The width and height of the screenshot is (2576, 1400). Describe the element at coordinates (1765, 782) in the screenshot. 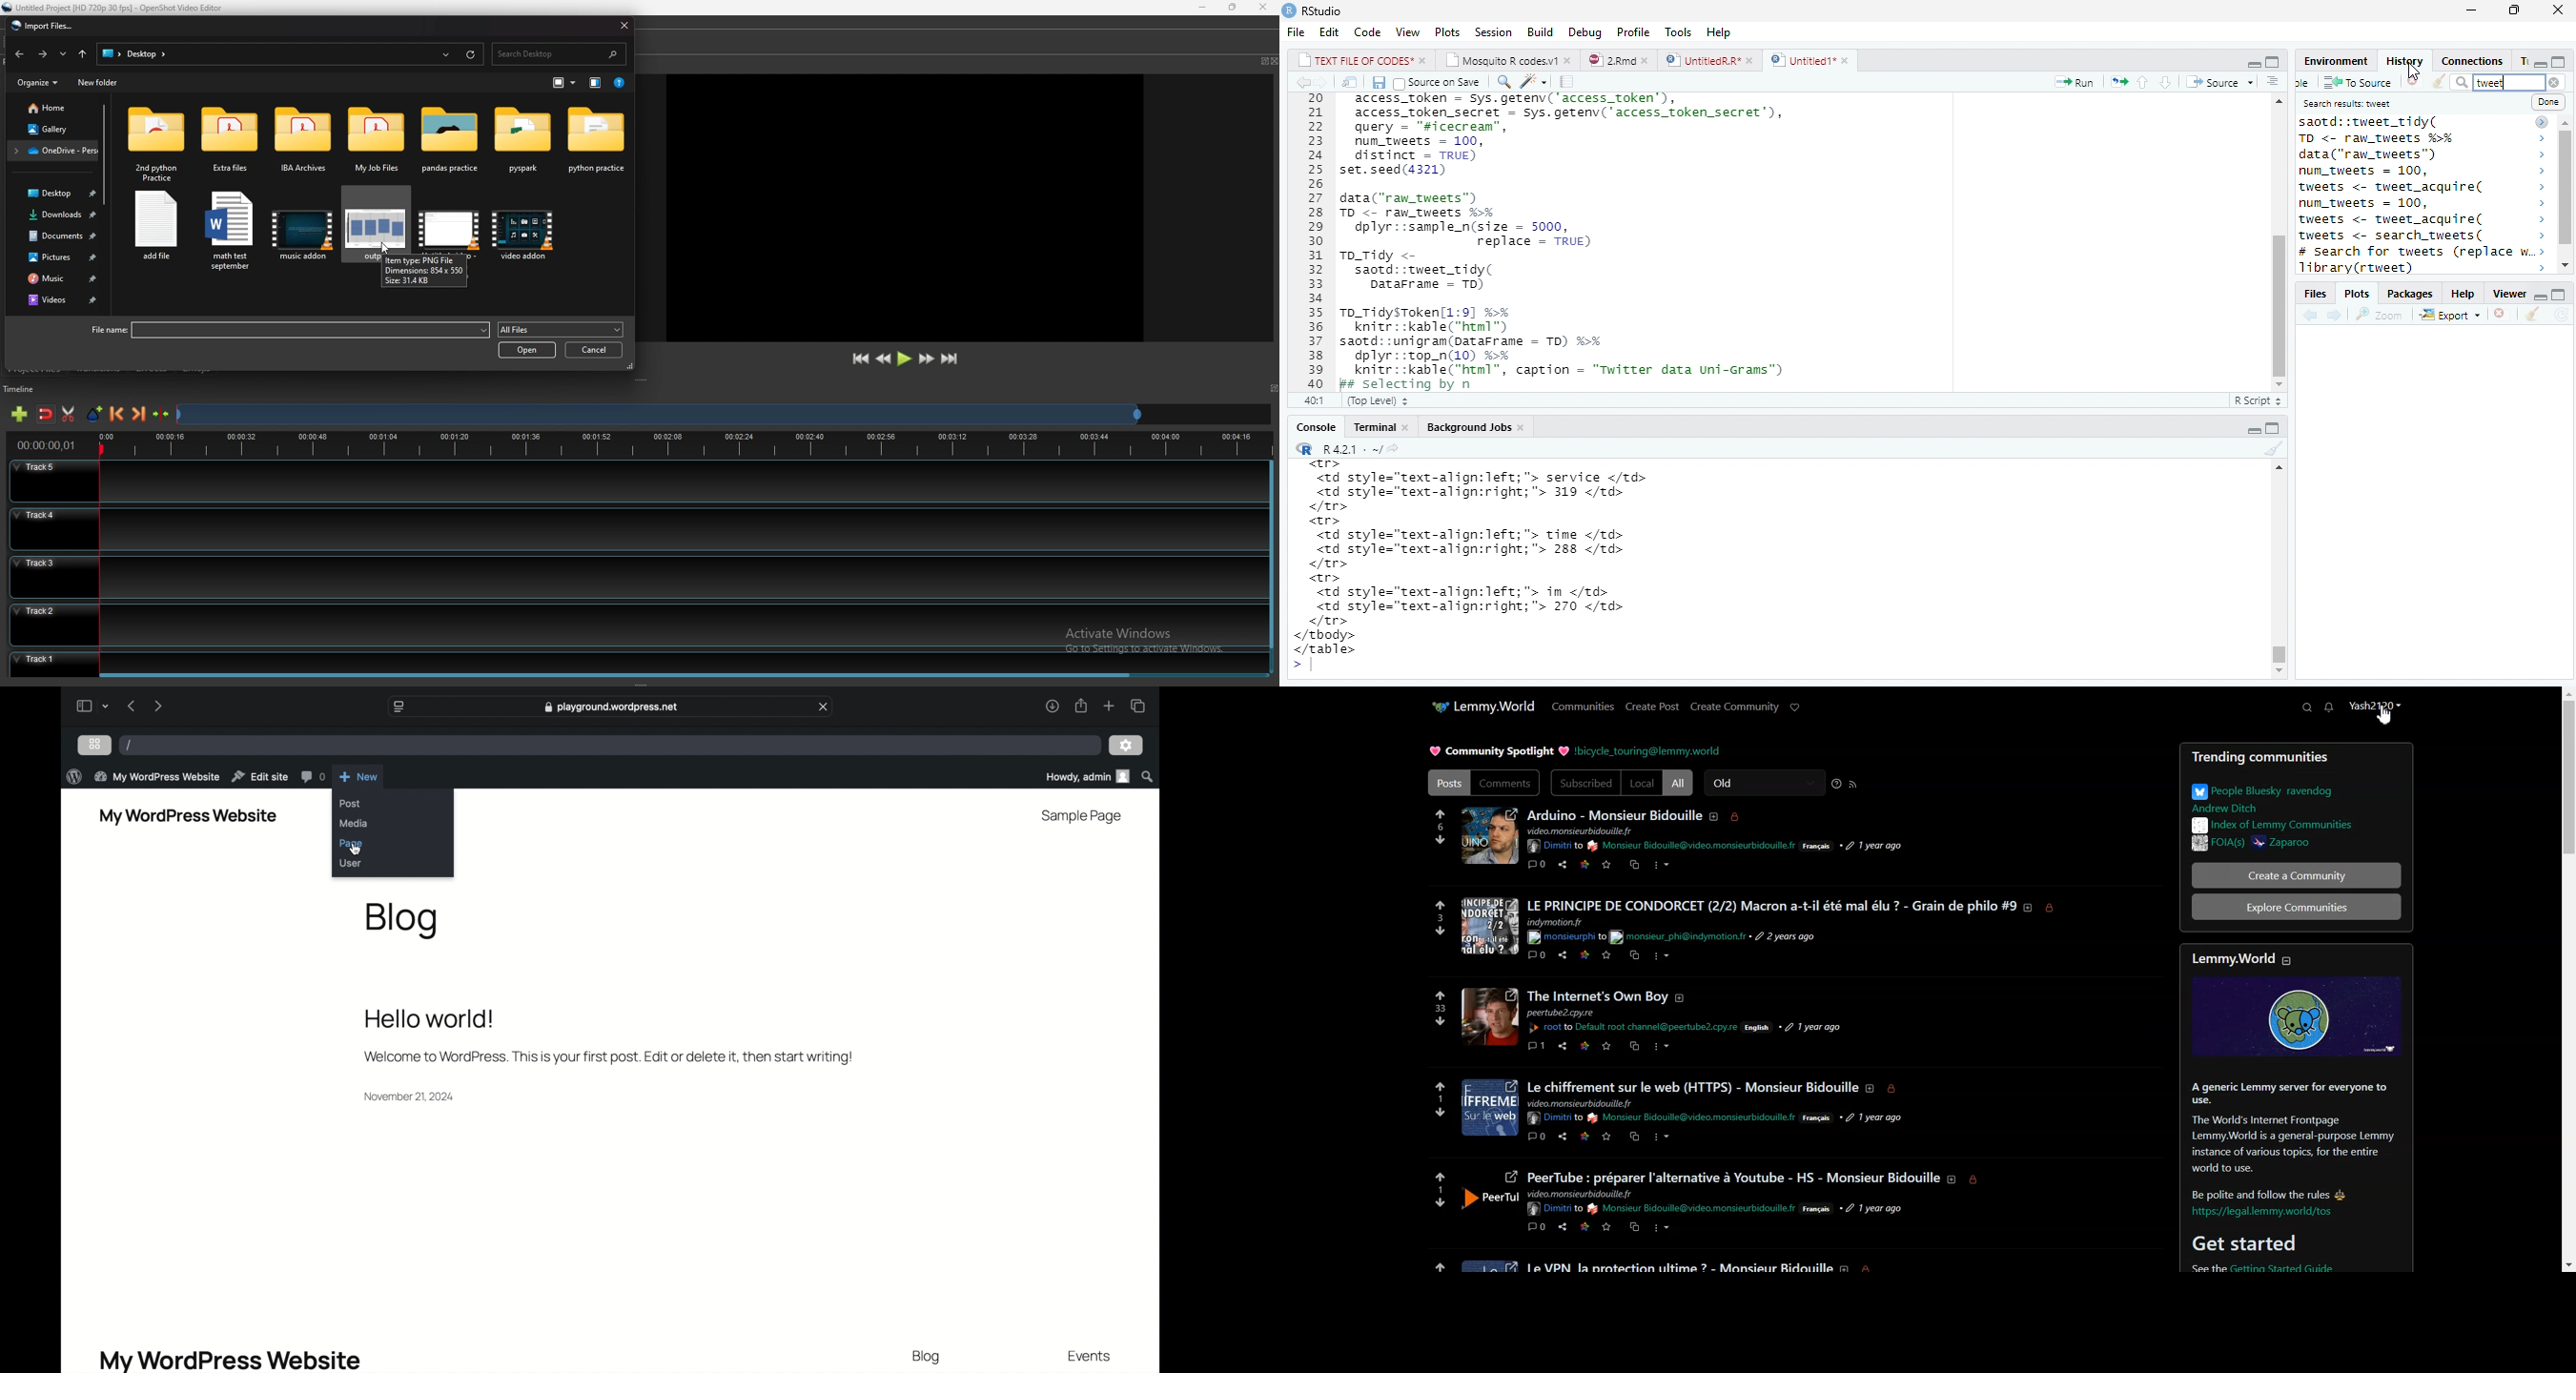

I see `Old` at that location.